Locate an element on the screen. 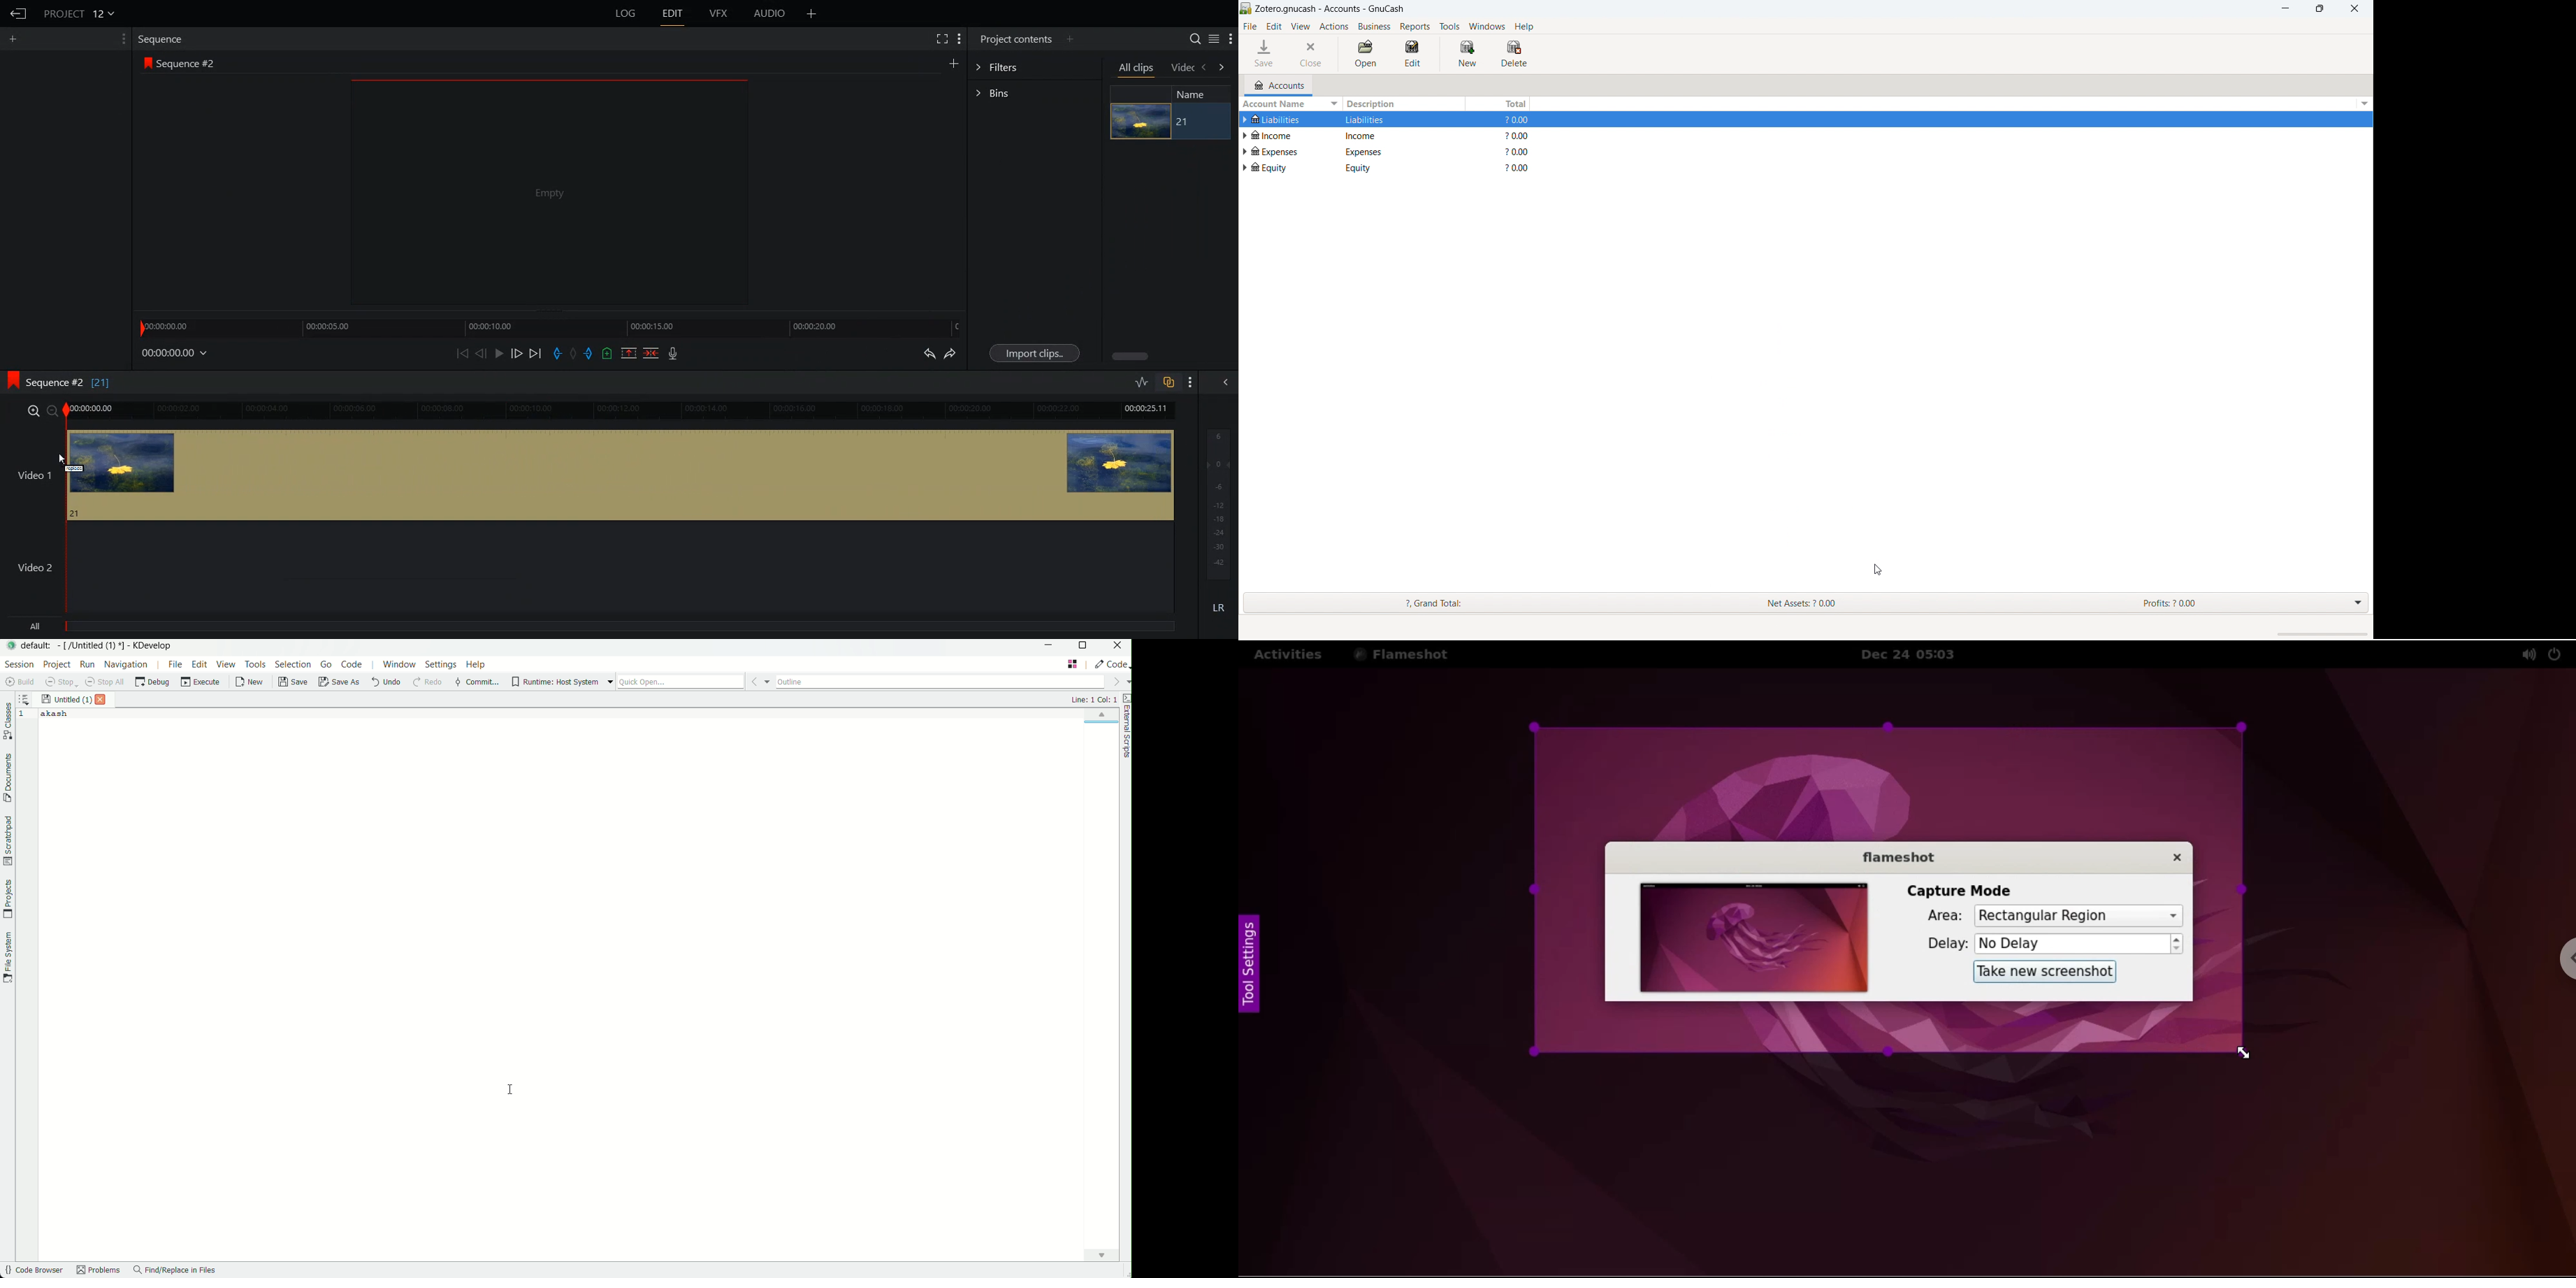  Video File is located at coordinates (1139, 121).